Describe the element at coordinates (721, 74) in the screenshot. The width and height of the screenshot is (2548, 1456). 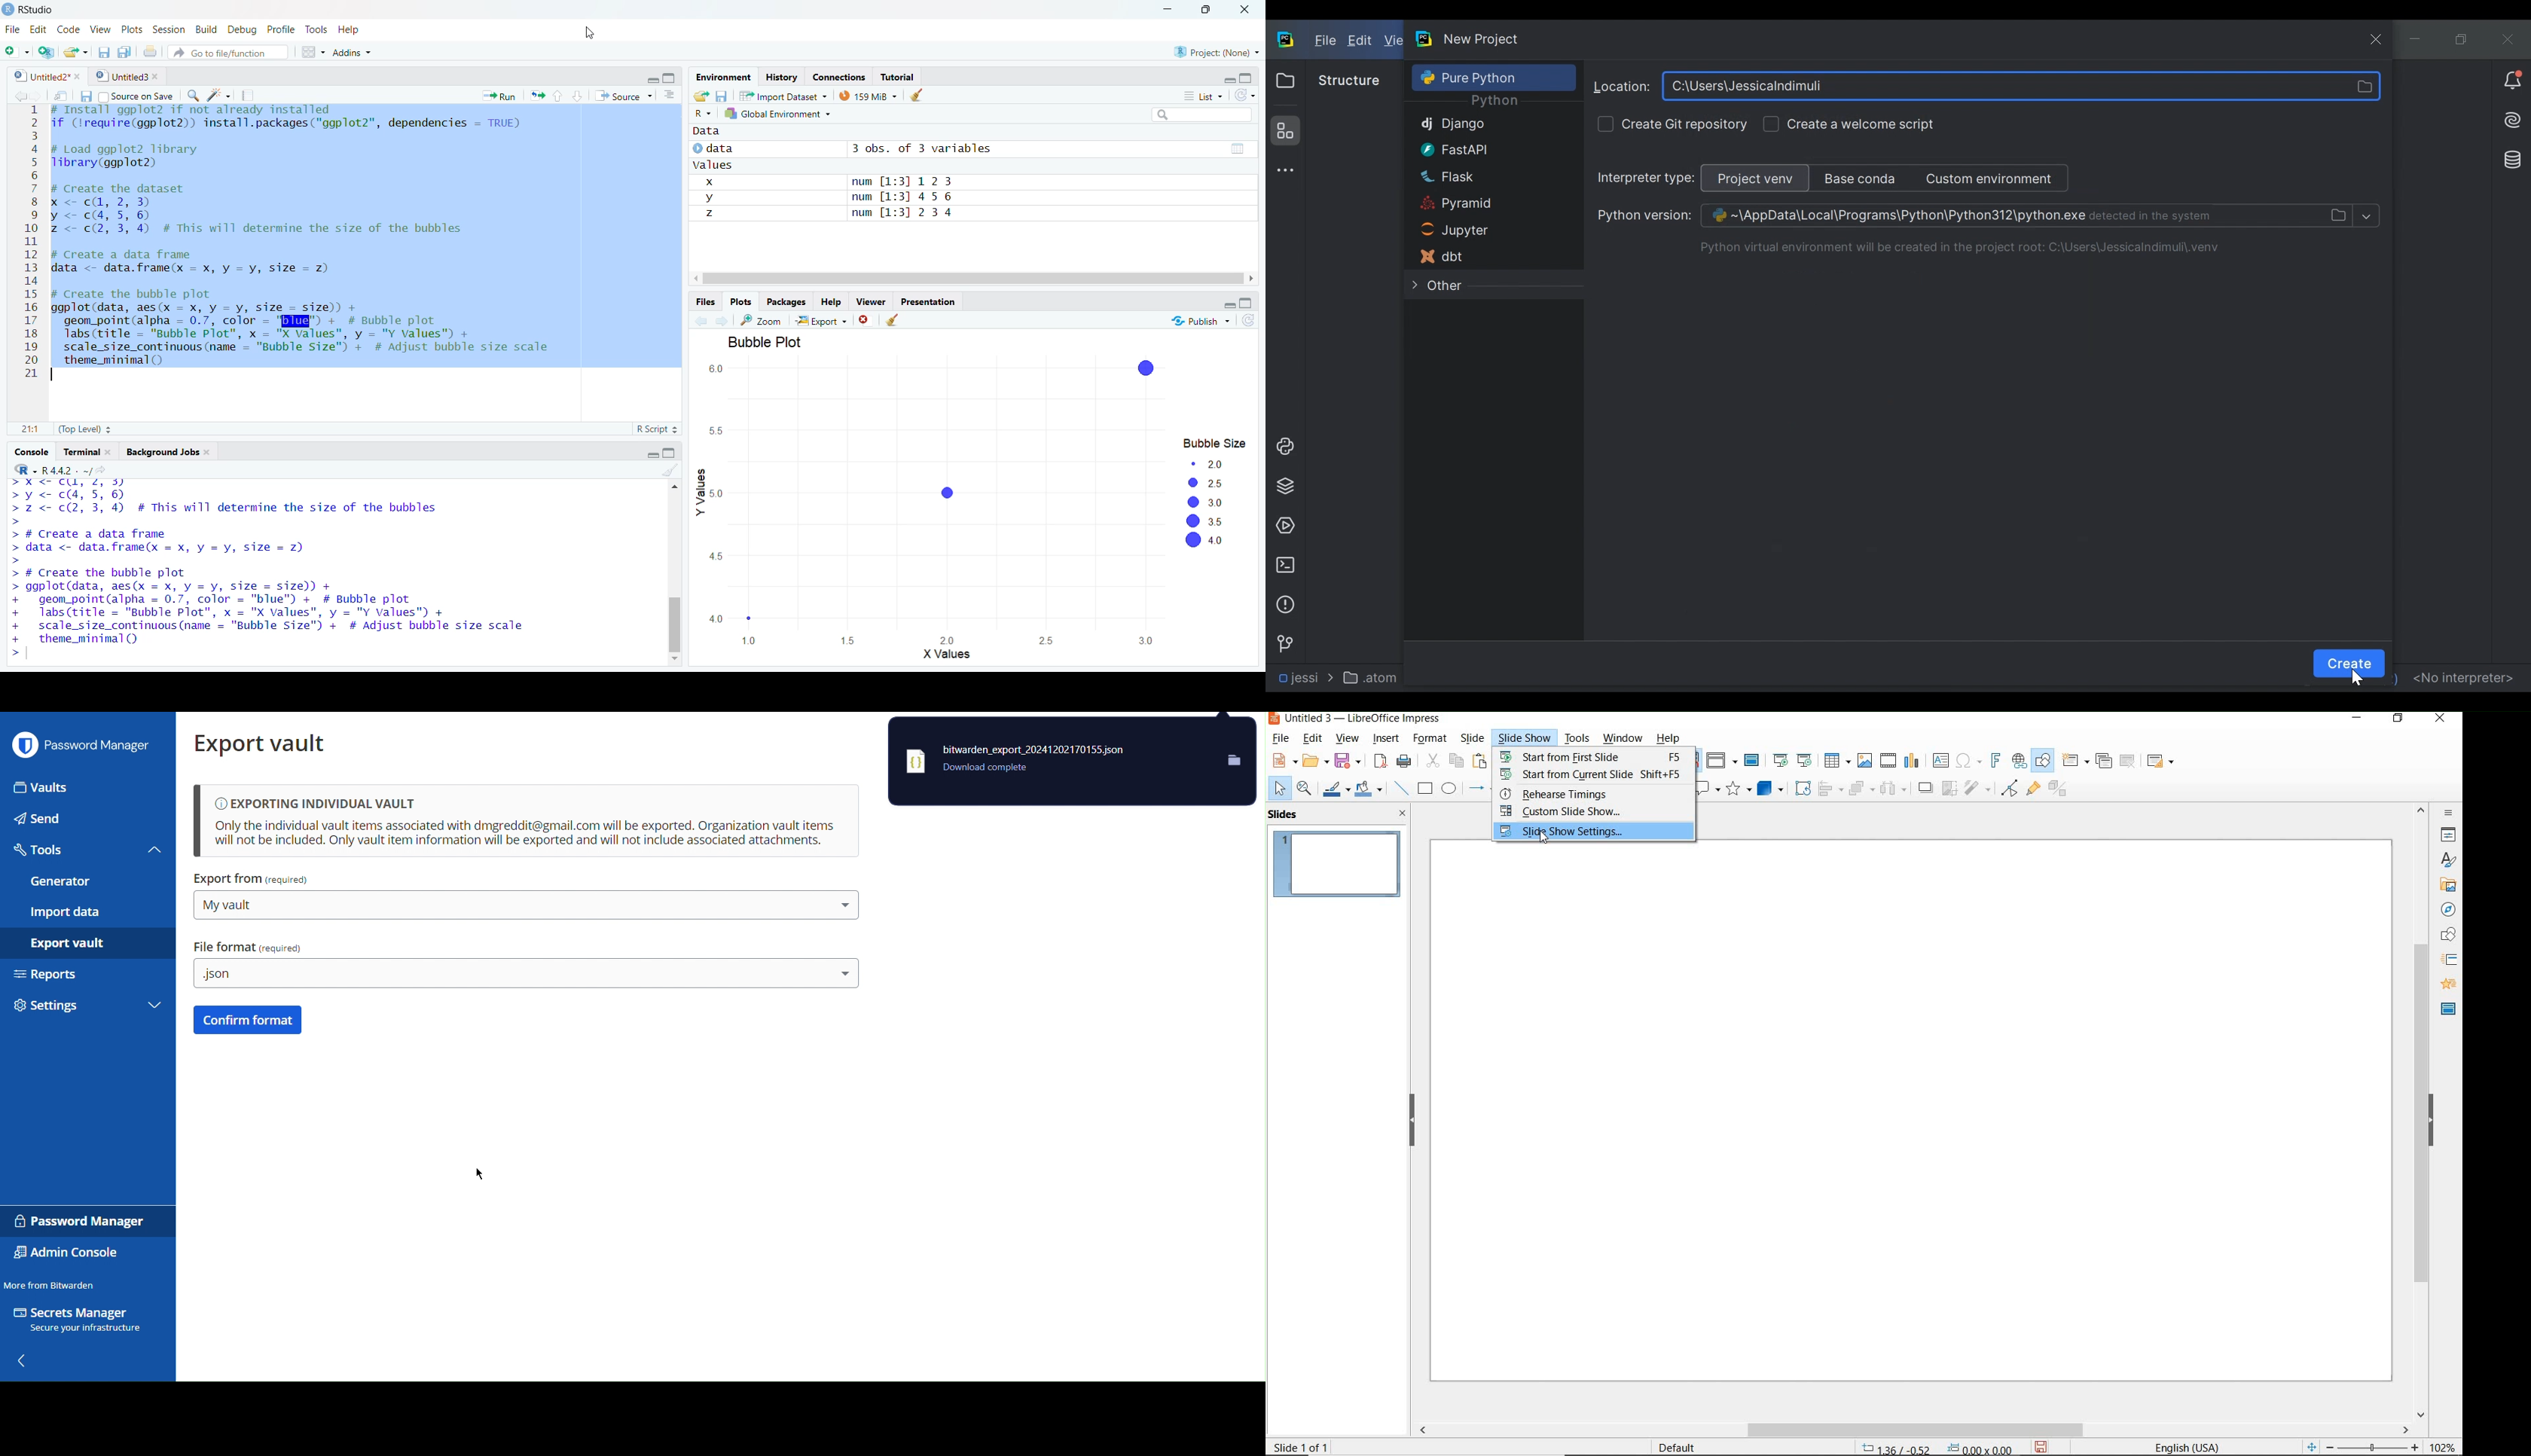
I see `[rr S—` at that location.